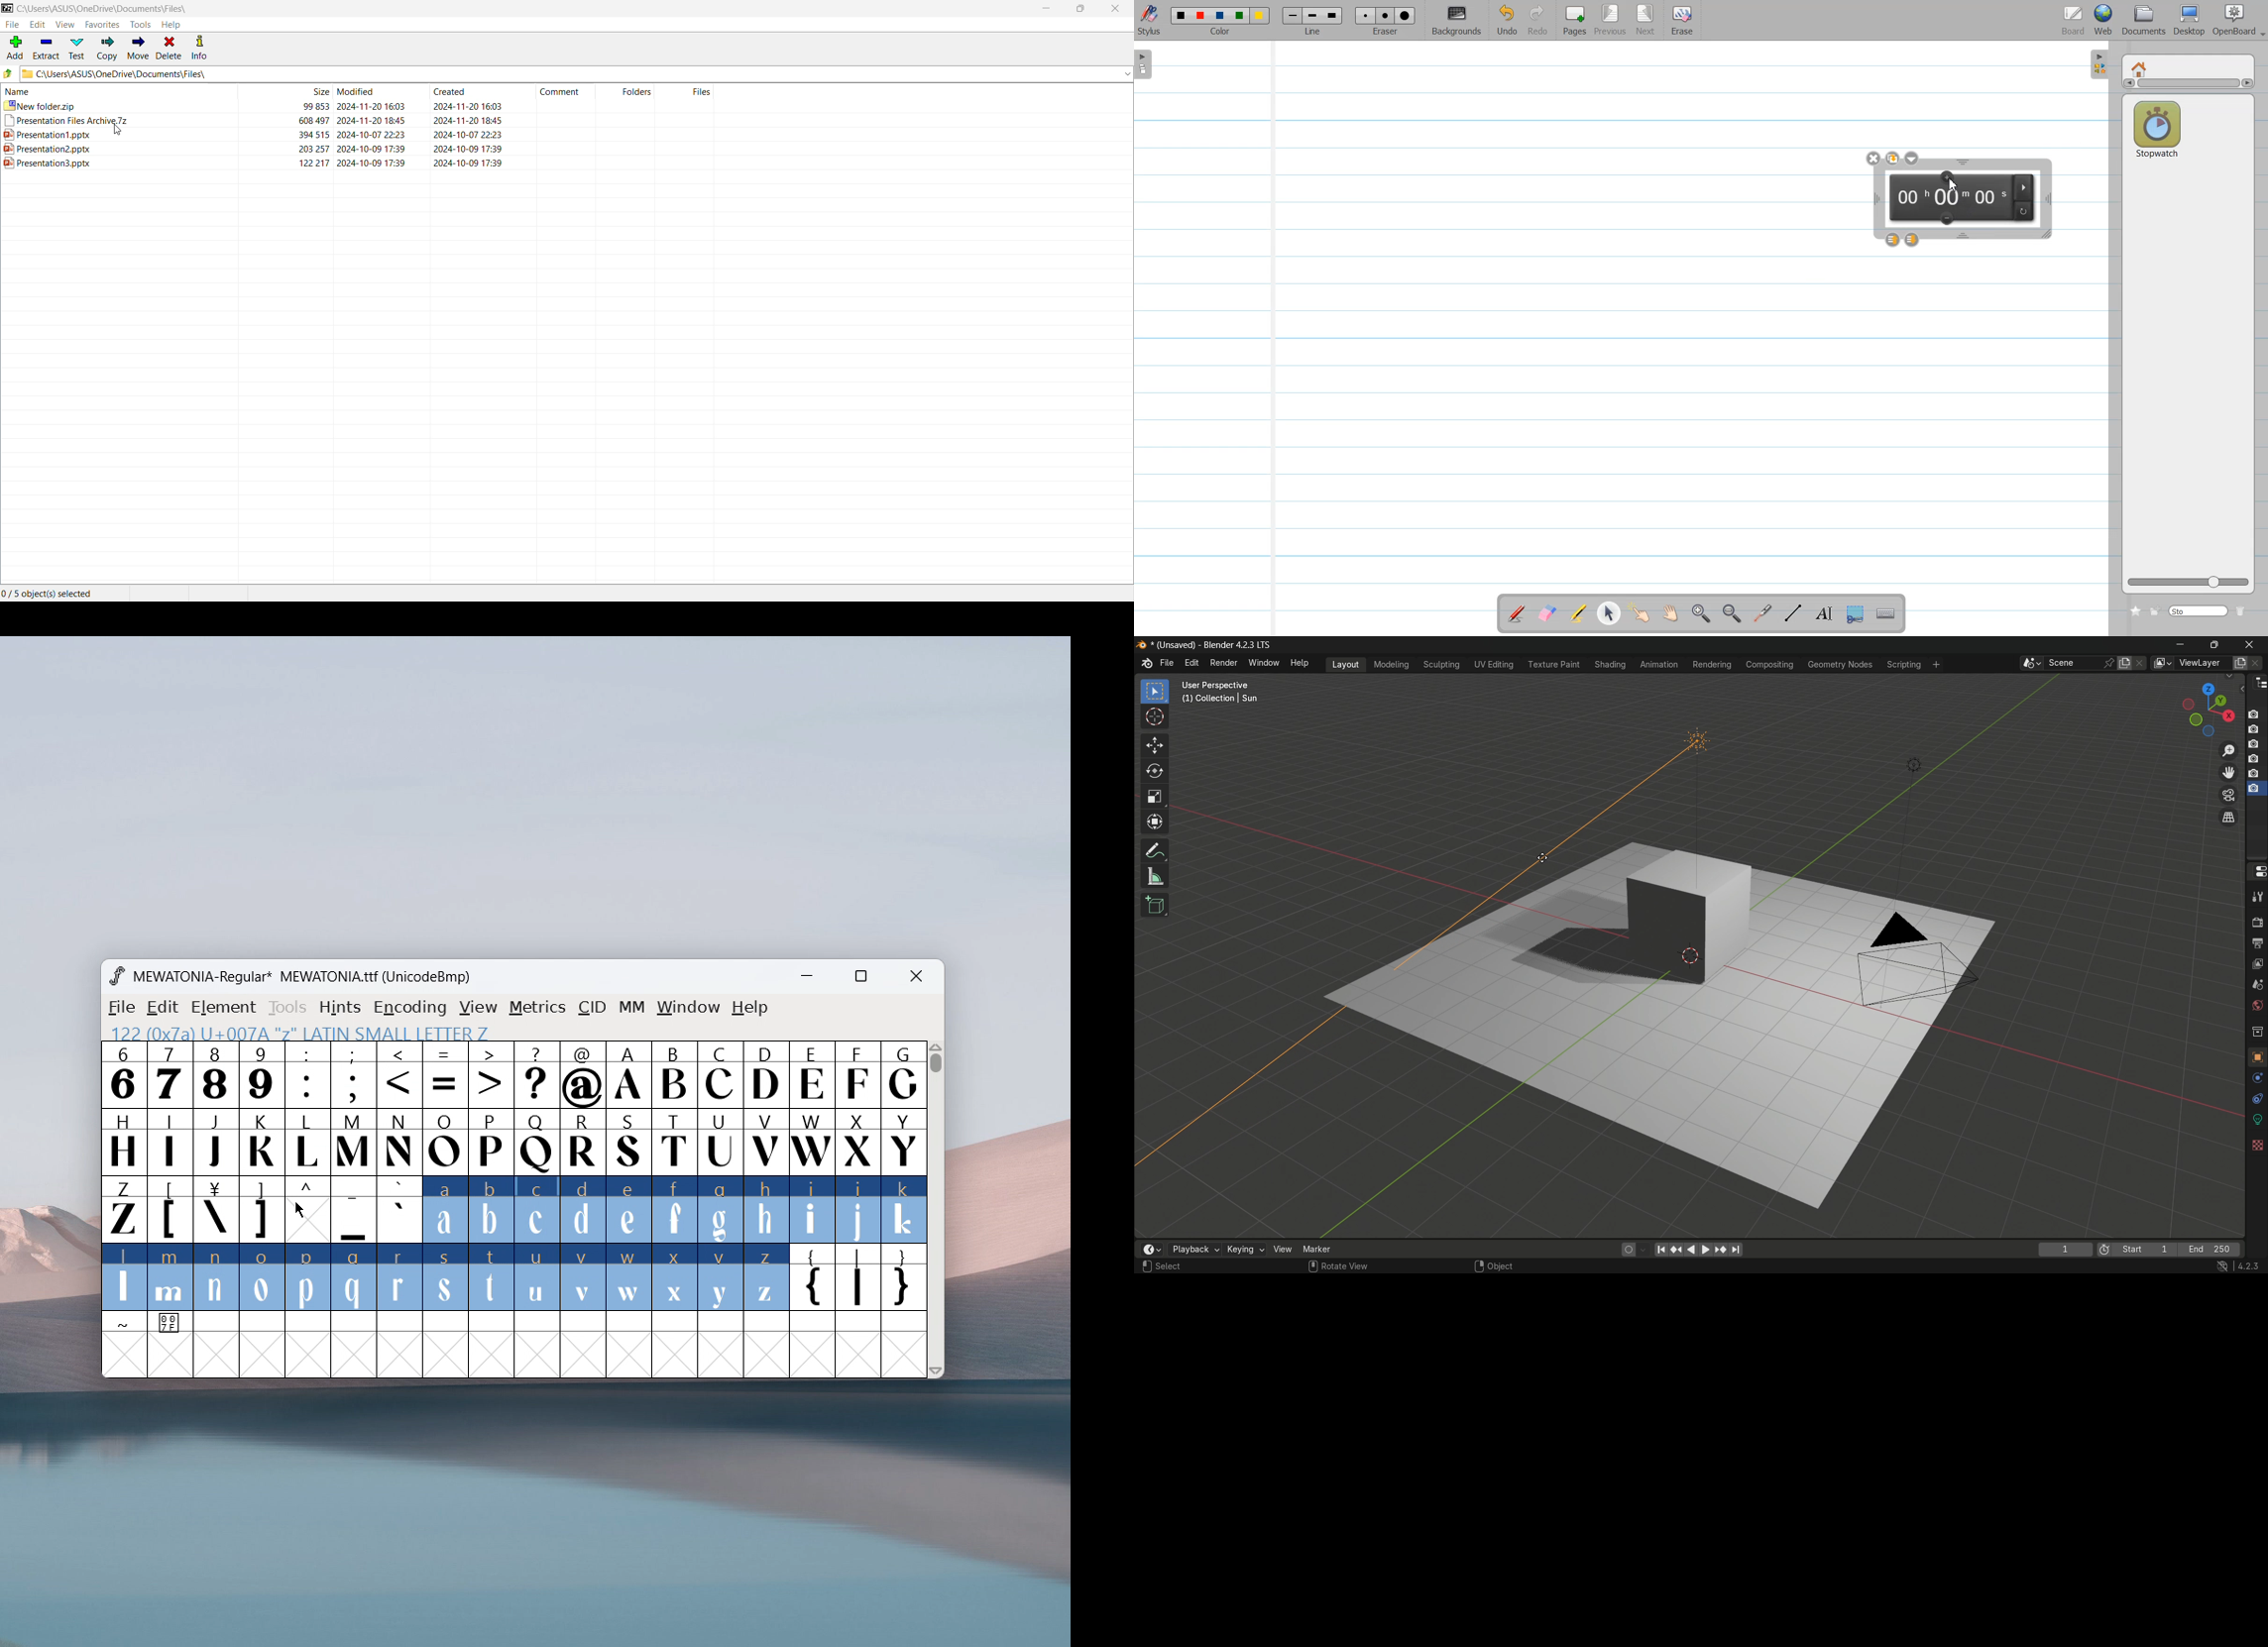  What do you see at coordinates (169, 1141) in the screenshot?
I see `I` at bounding box center [169, 1141].